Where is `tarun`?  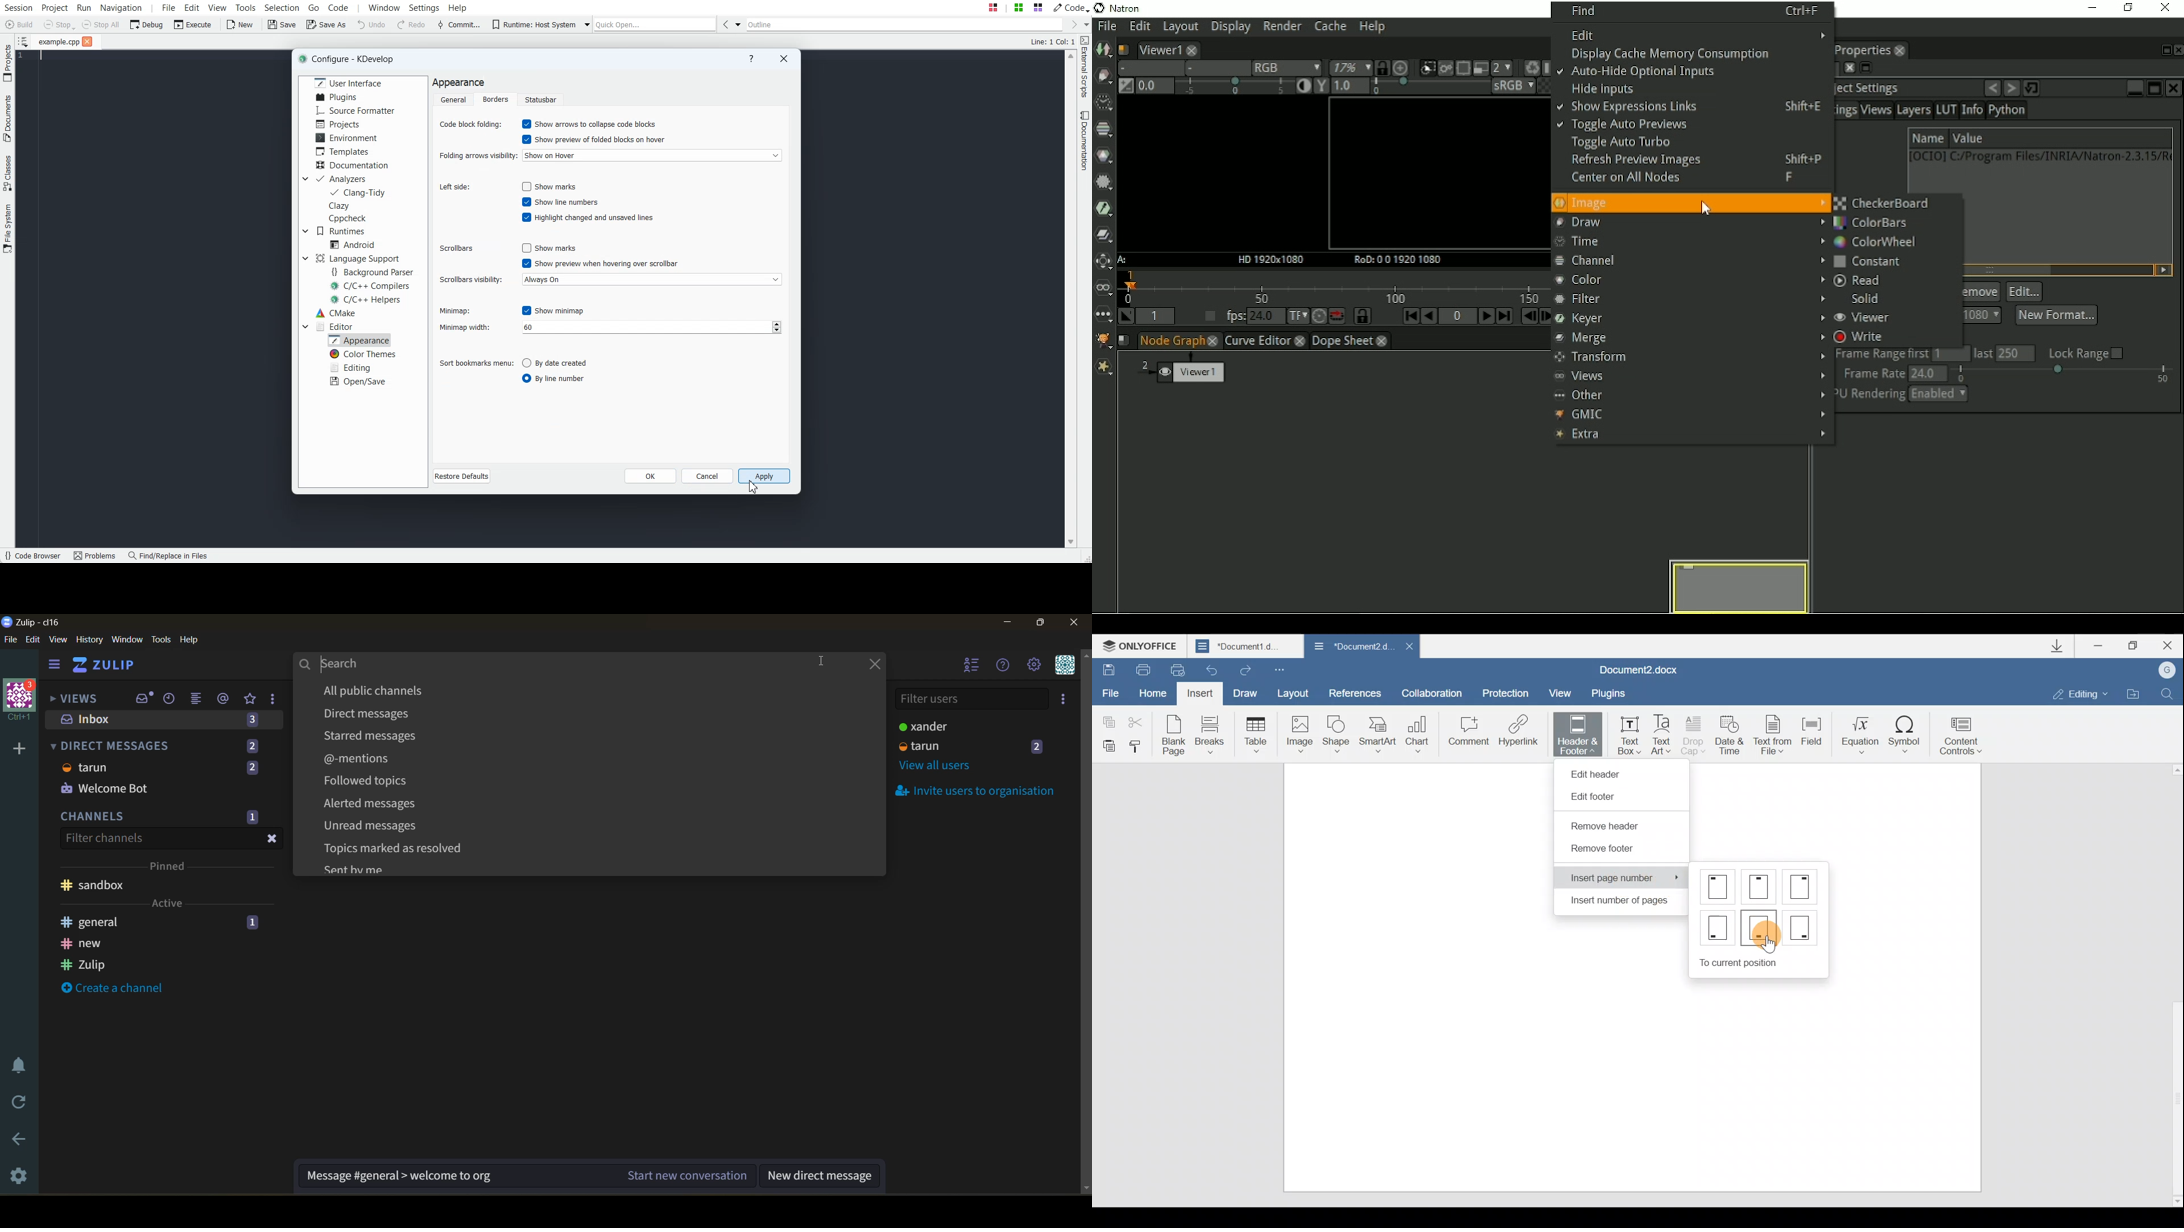 tarun is located at coordinates (920, 746).